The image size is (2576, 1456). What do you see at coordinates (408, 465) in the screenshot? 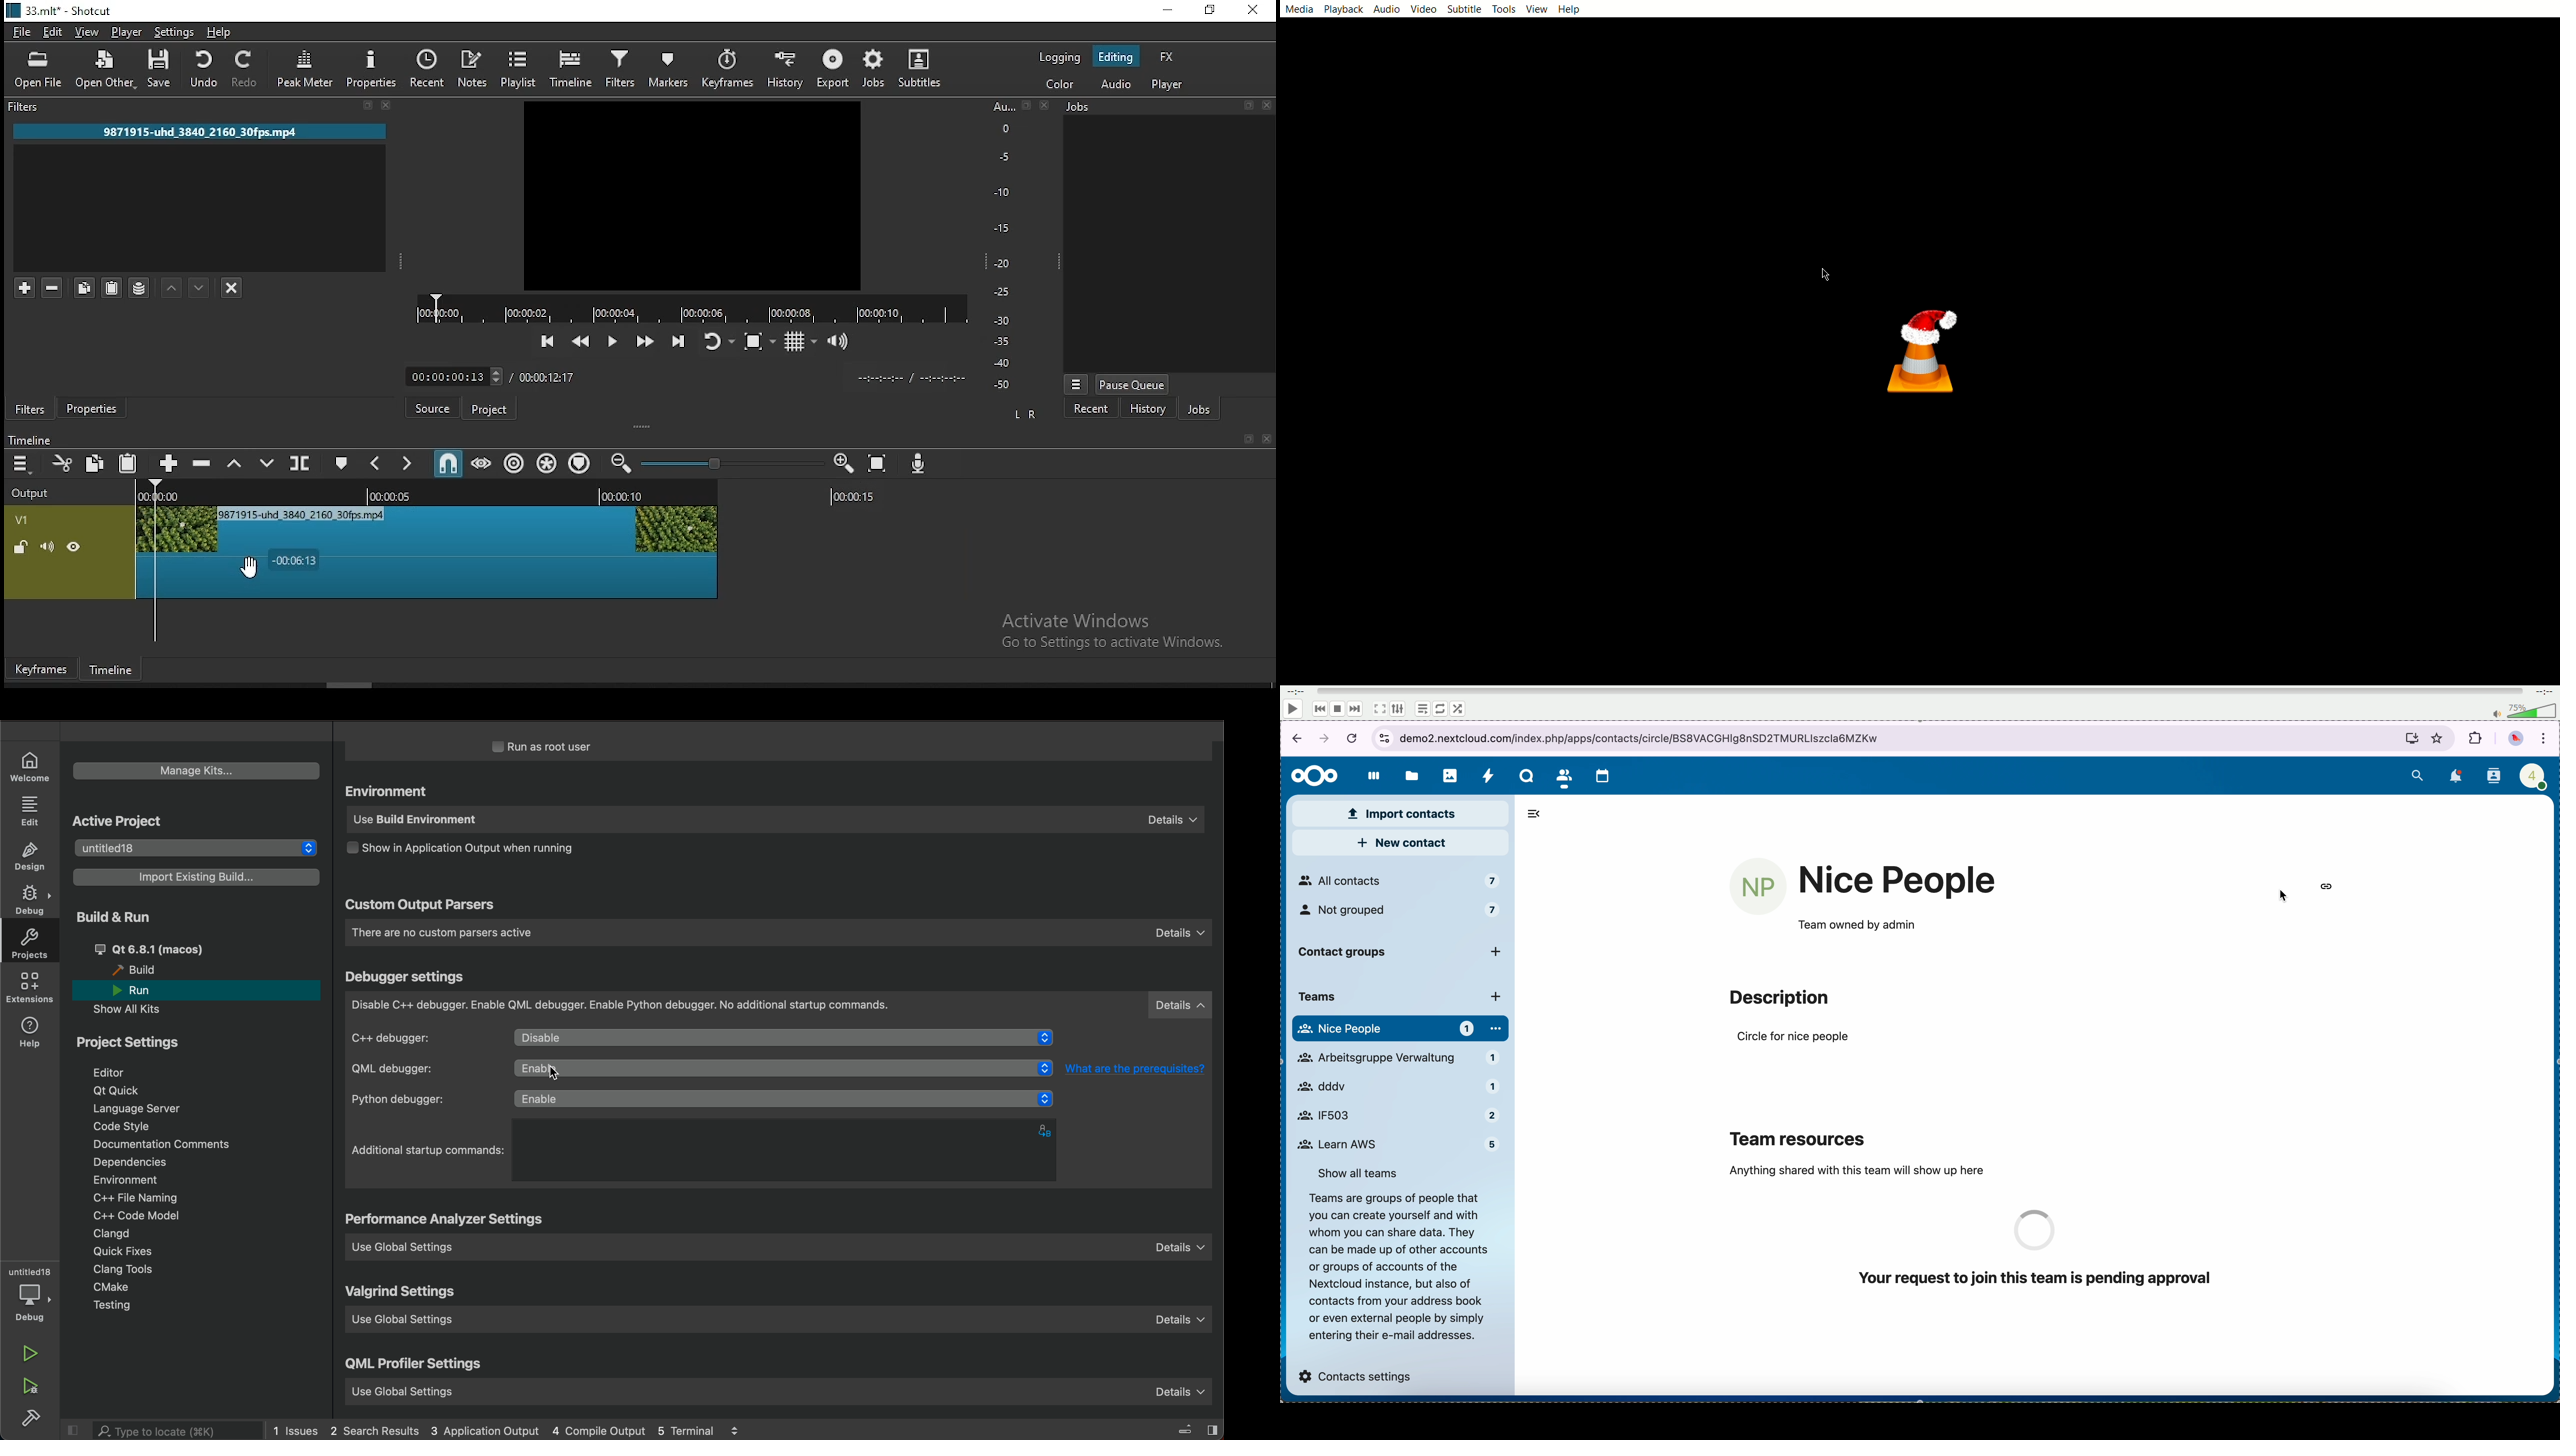
I see `next marker` at bounding box center [408, 465].